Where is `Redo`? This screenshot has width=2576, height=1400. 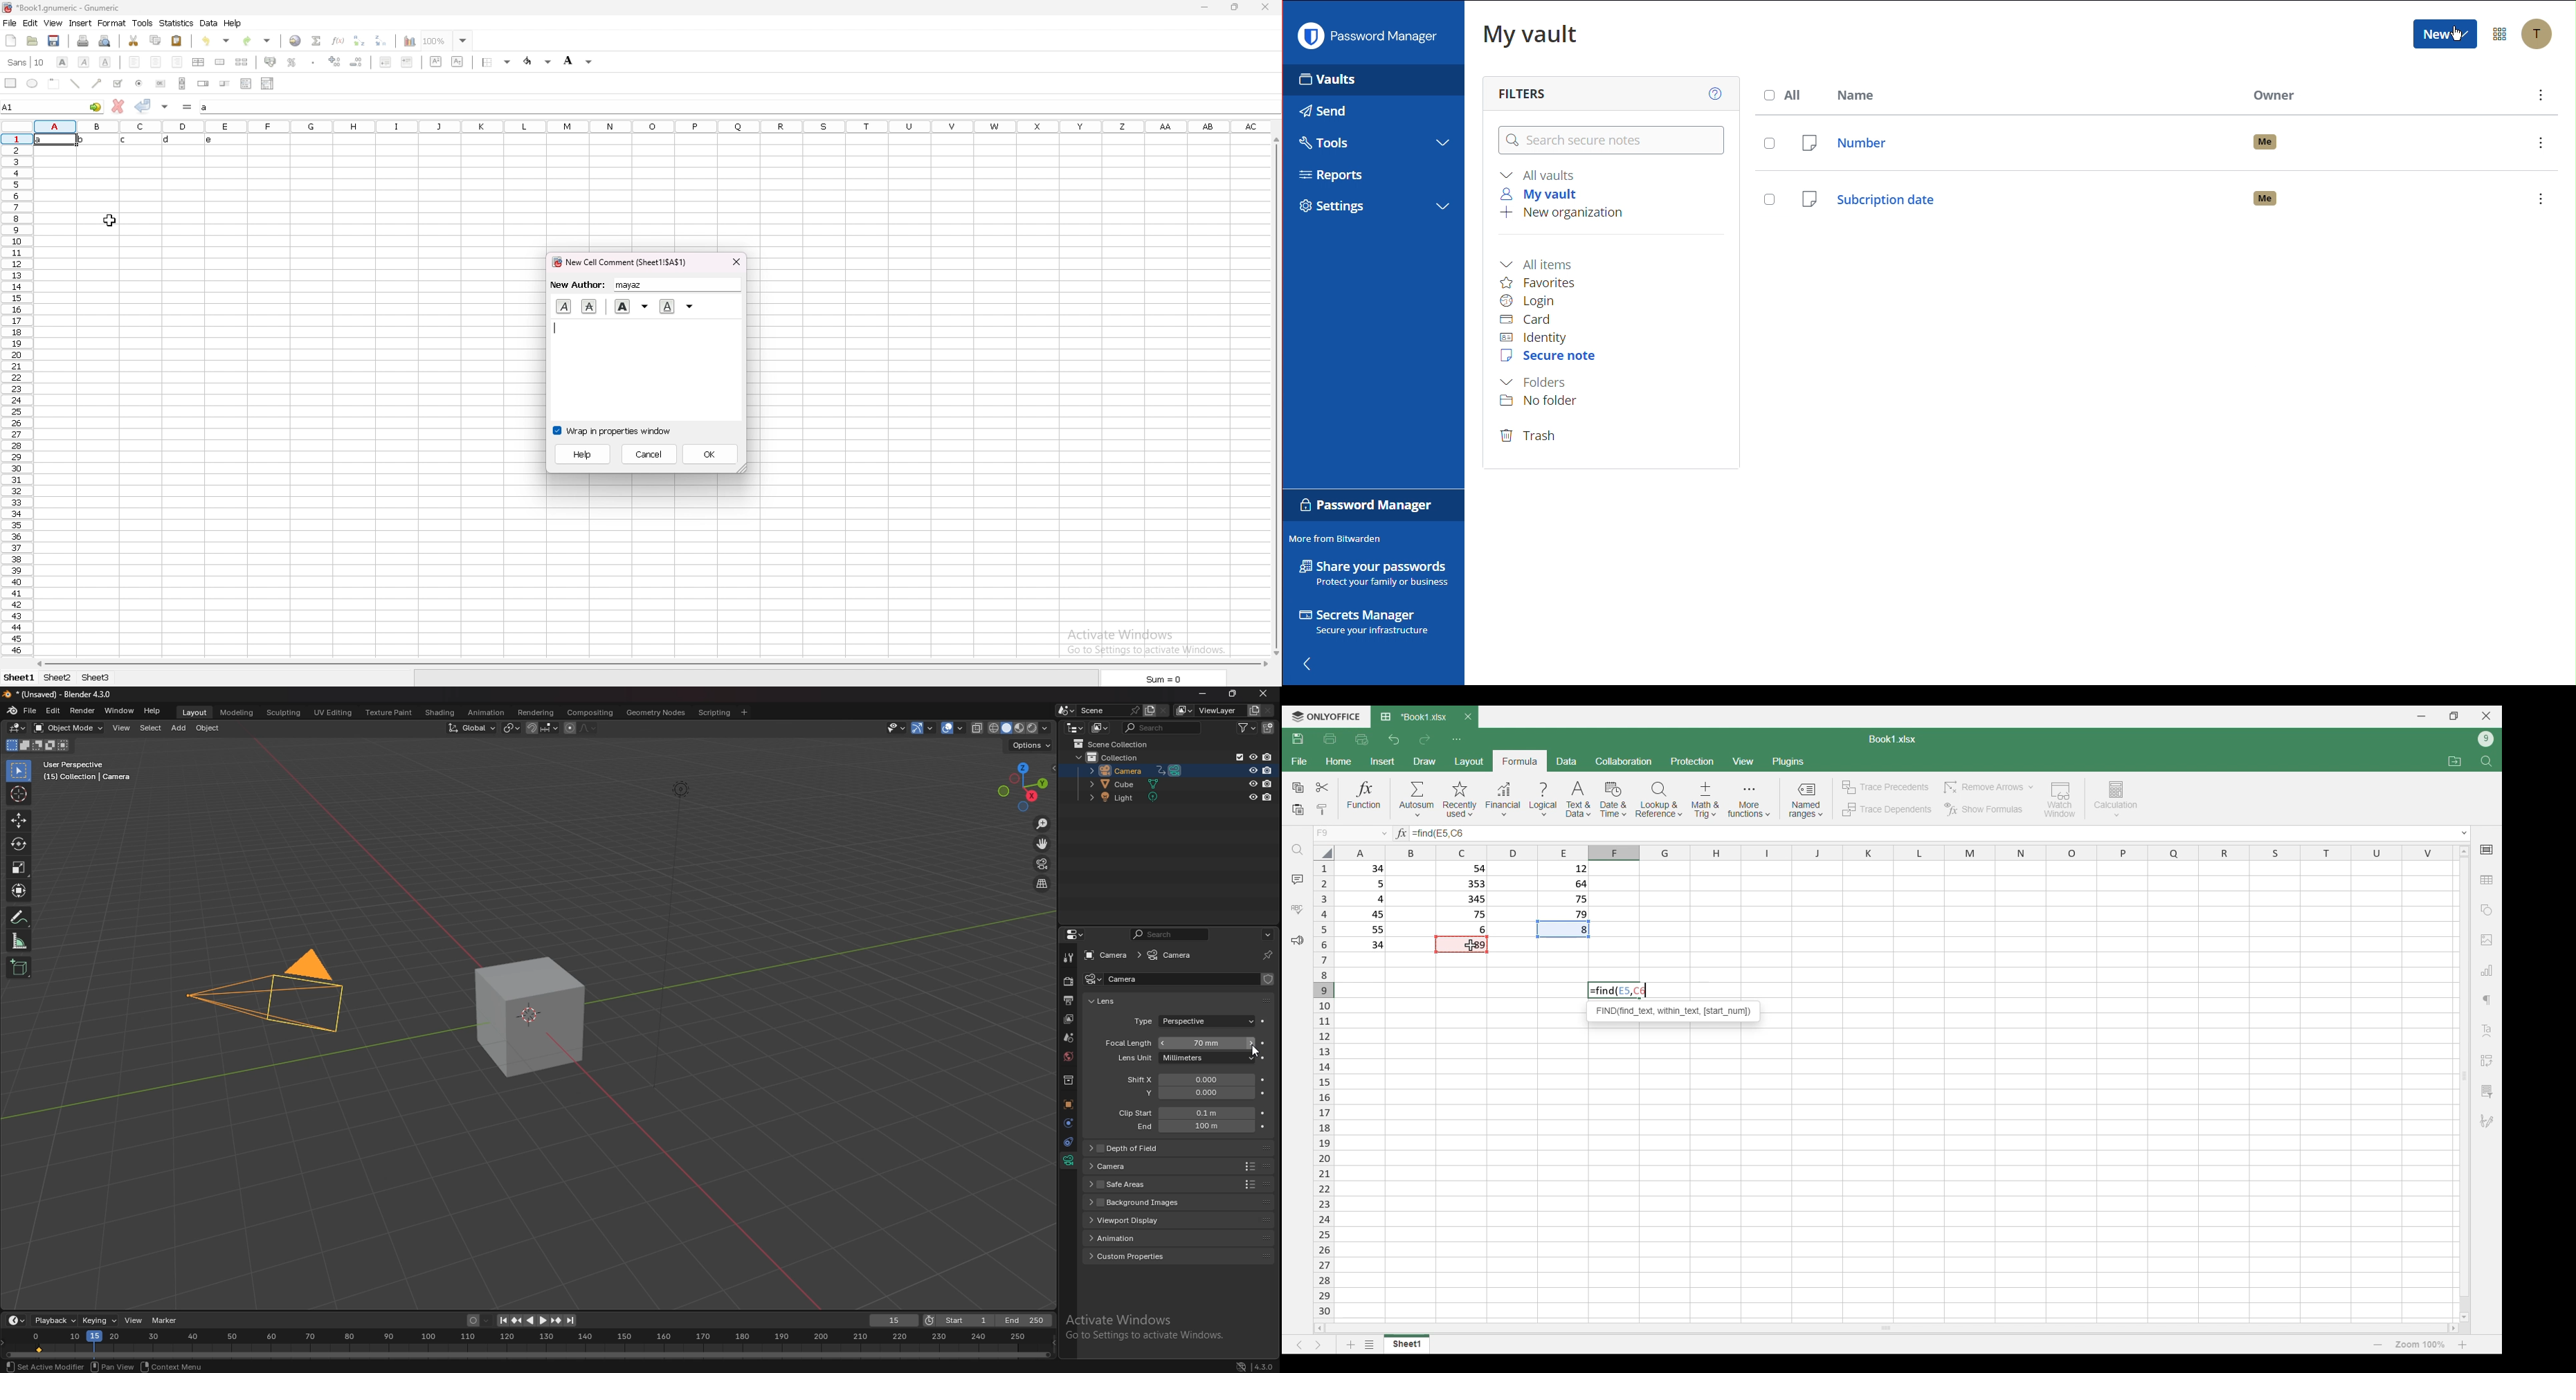
Redo is located at coordinates (1424, 740).